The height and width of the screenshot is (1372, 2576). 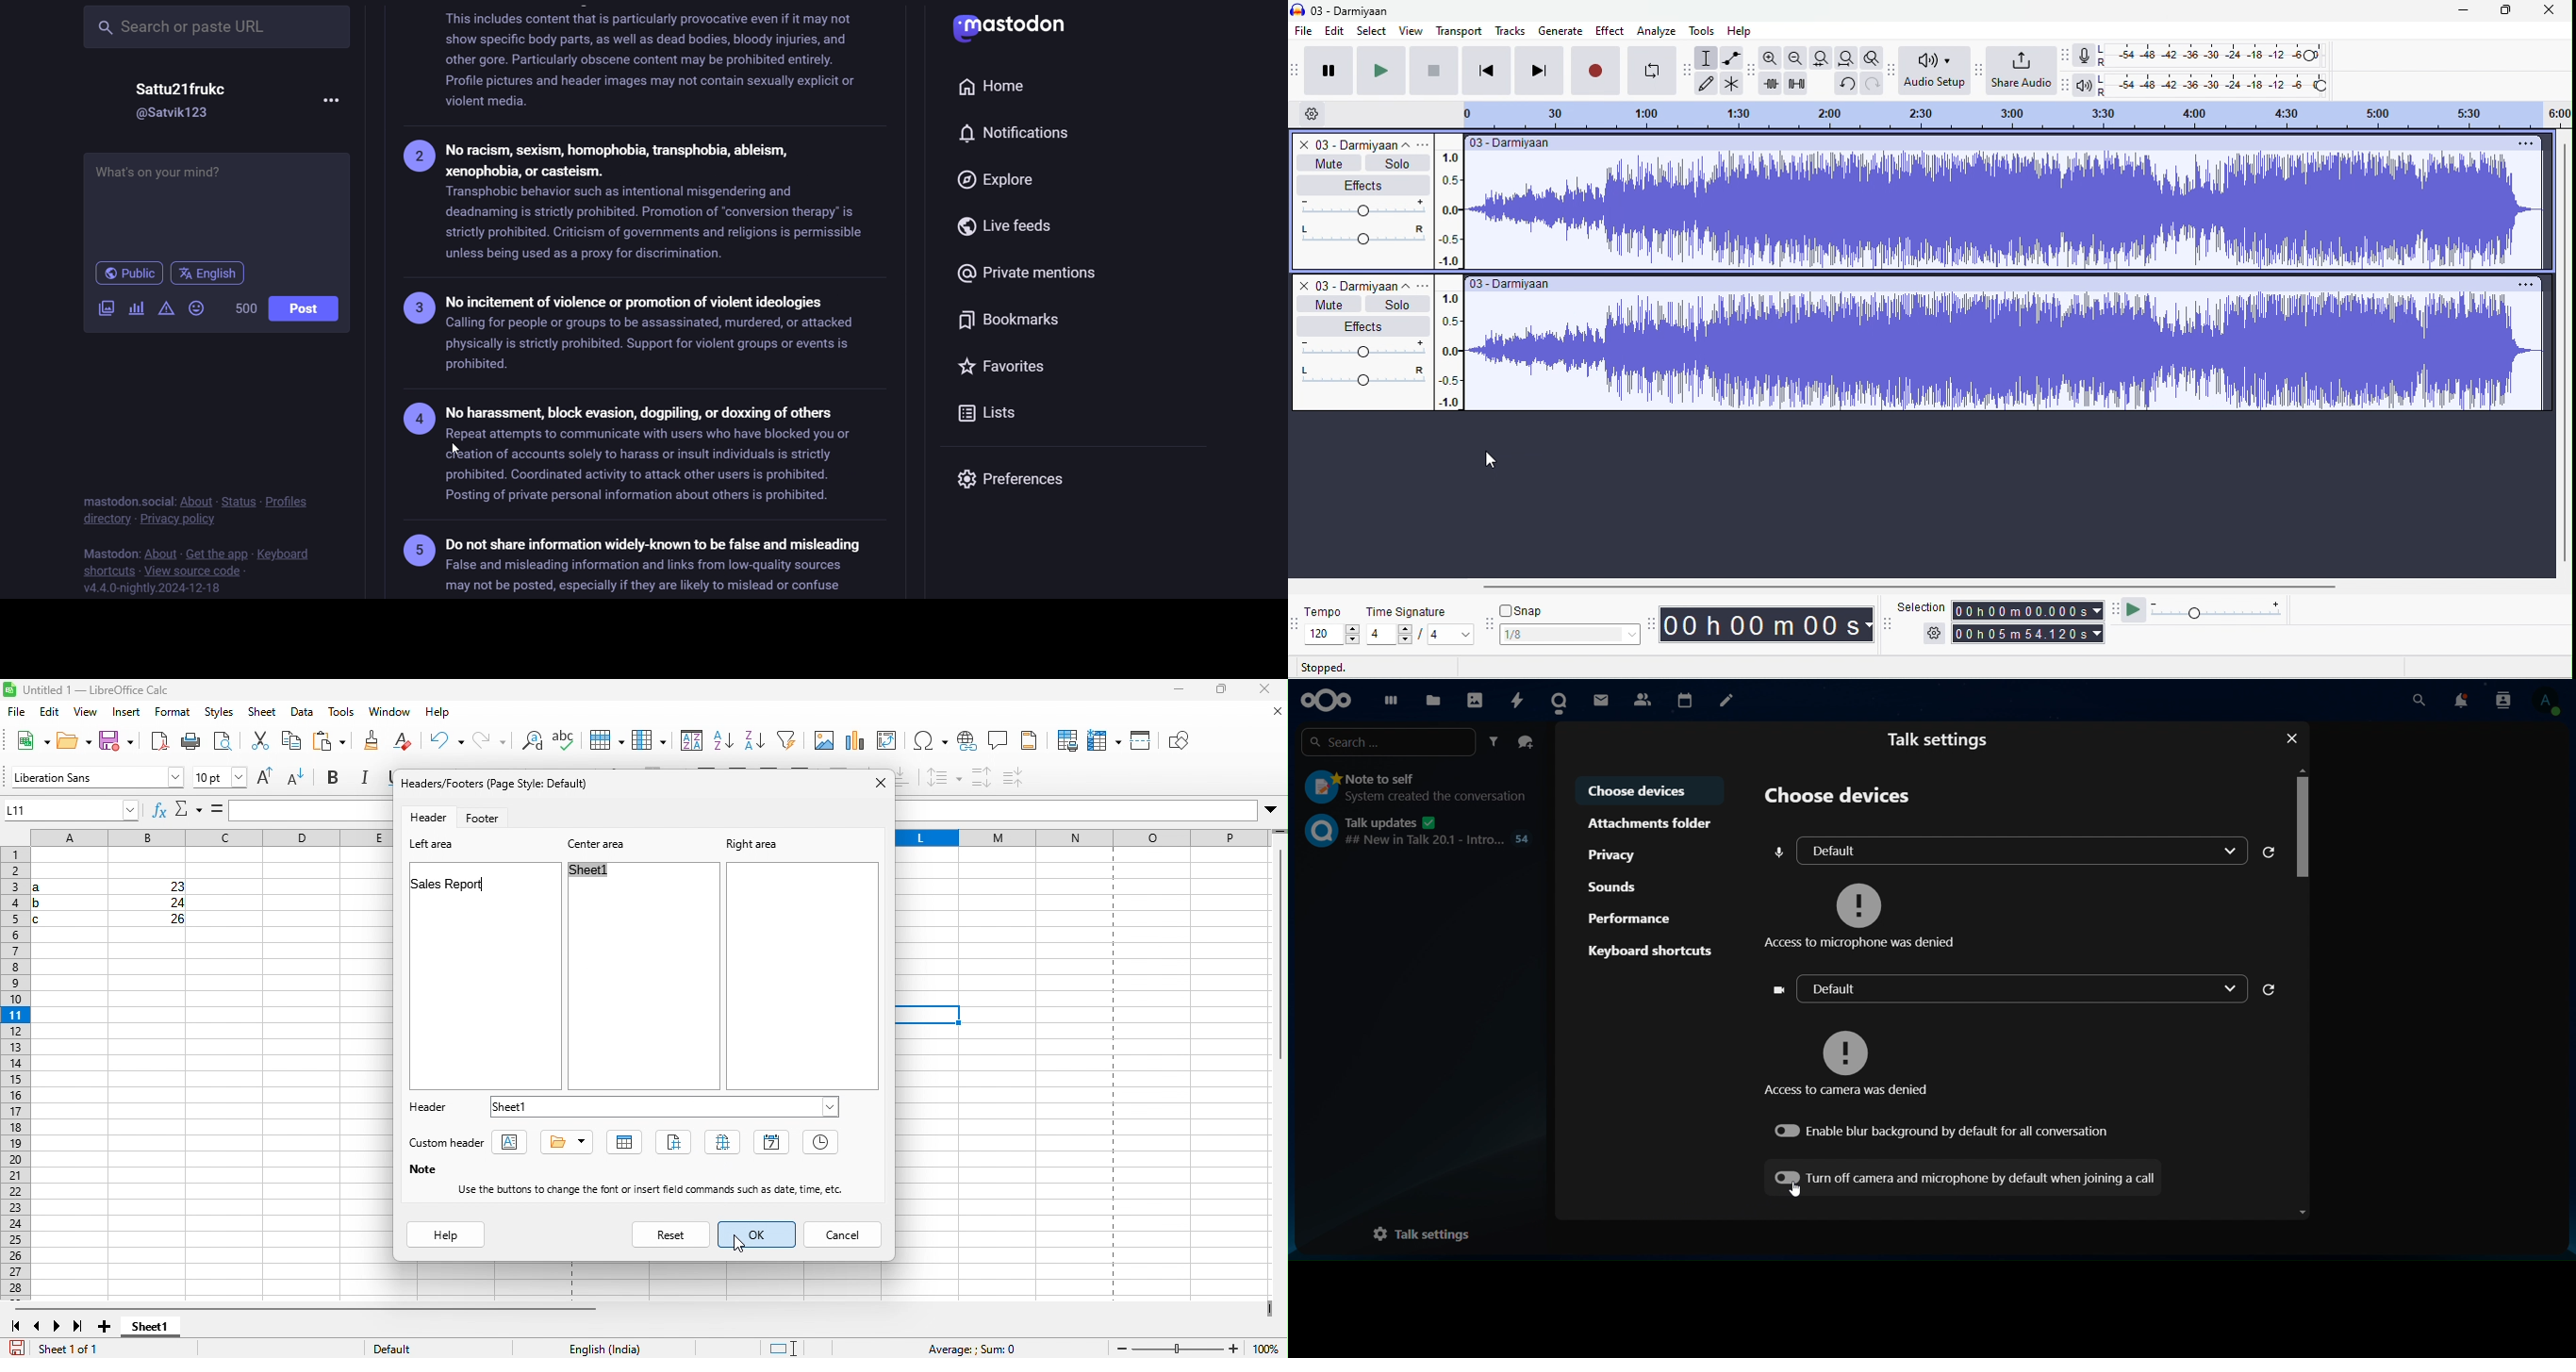 What do you see at coordinates (195, 501) in the screenshot?
I see `about` at bounding box center [195, 501].